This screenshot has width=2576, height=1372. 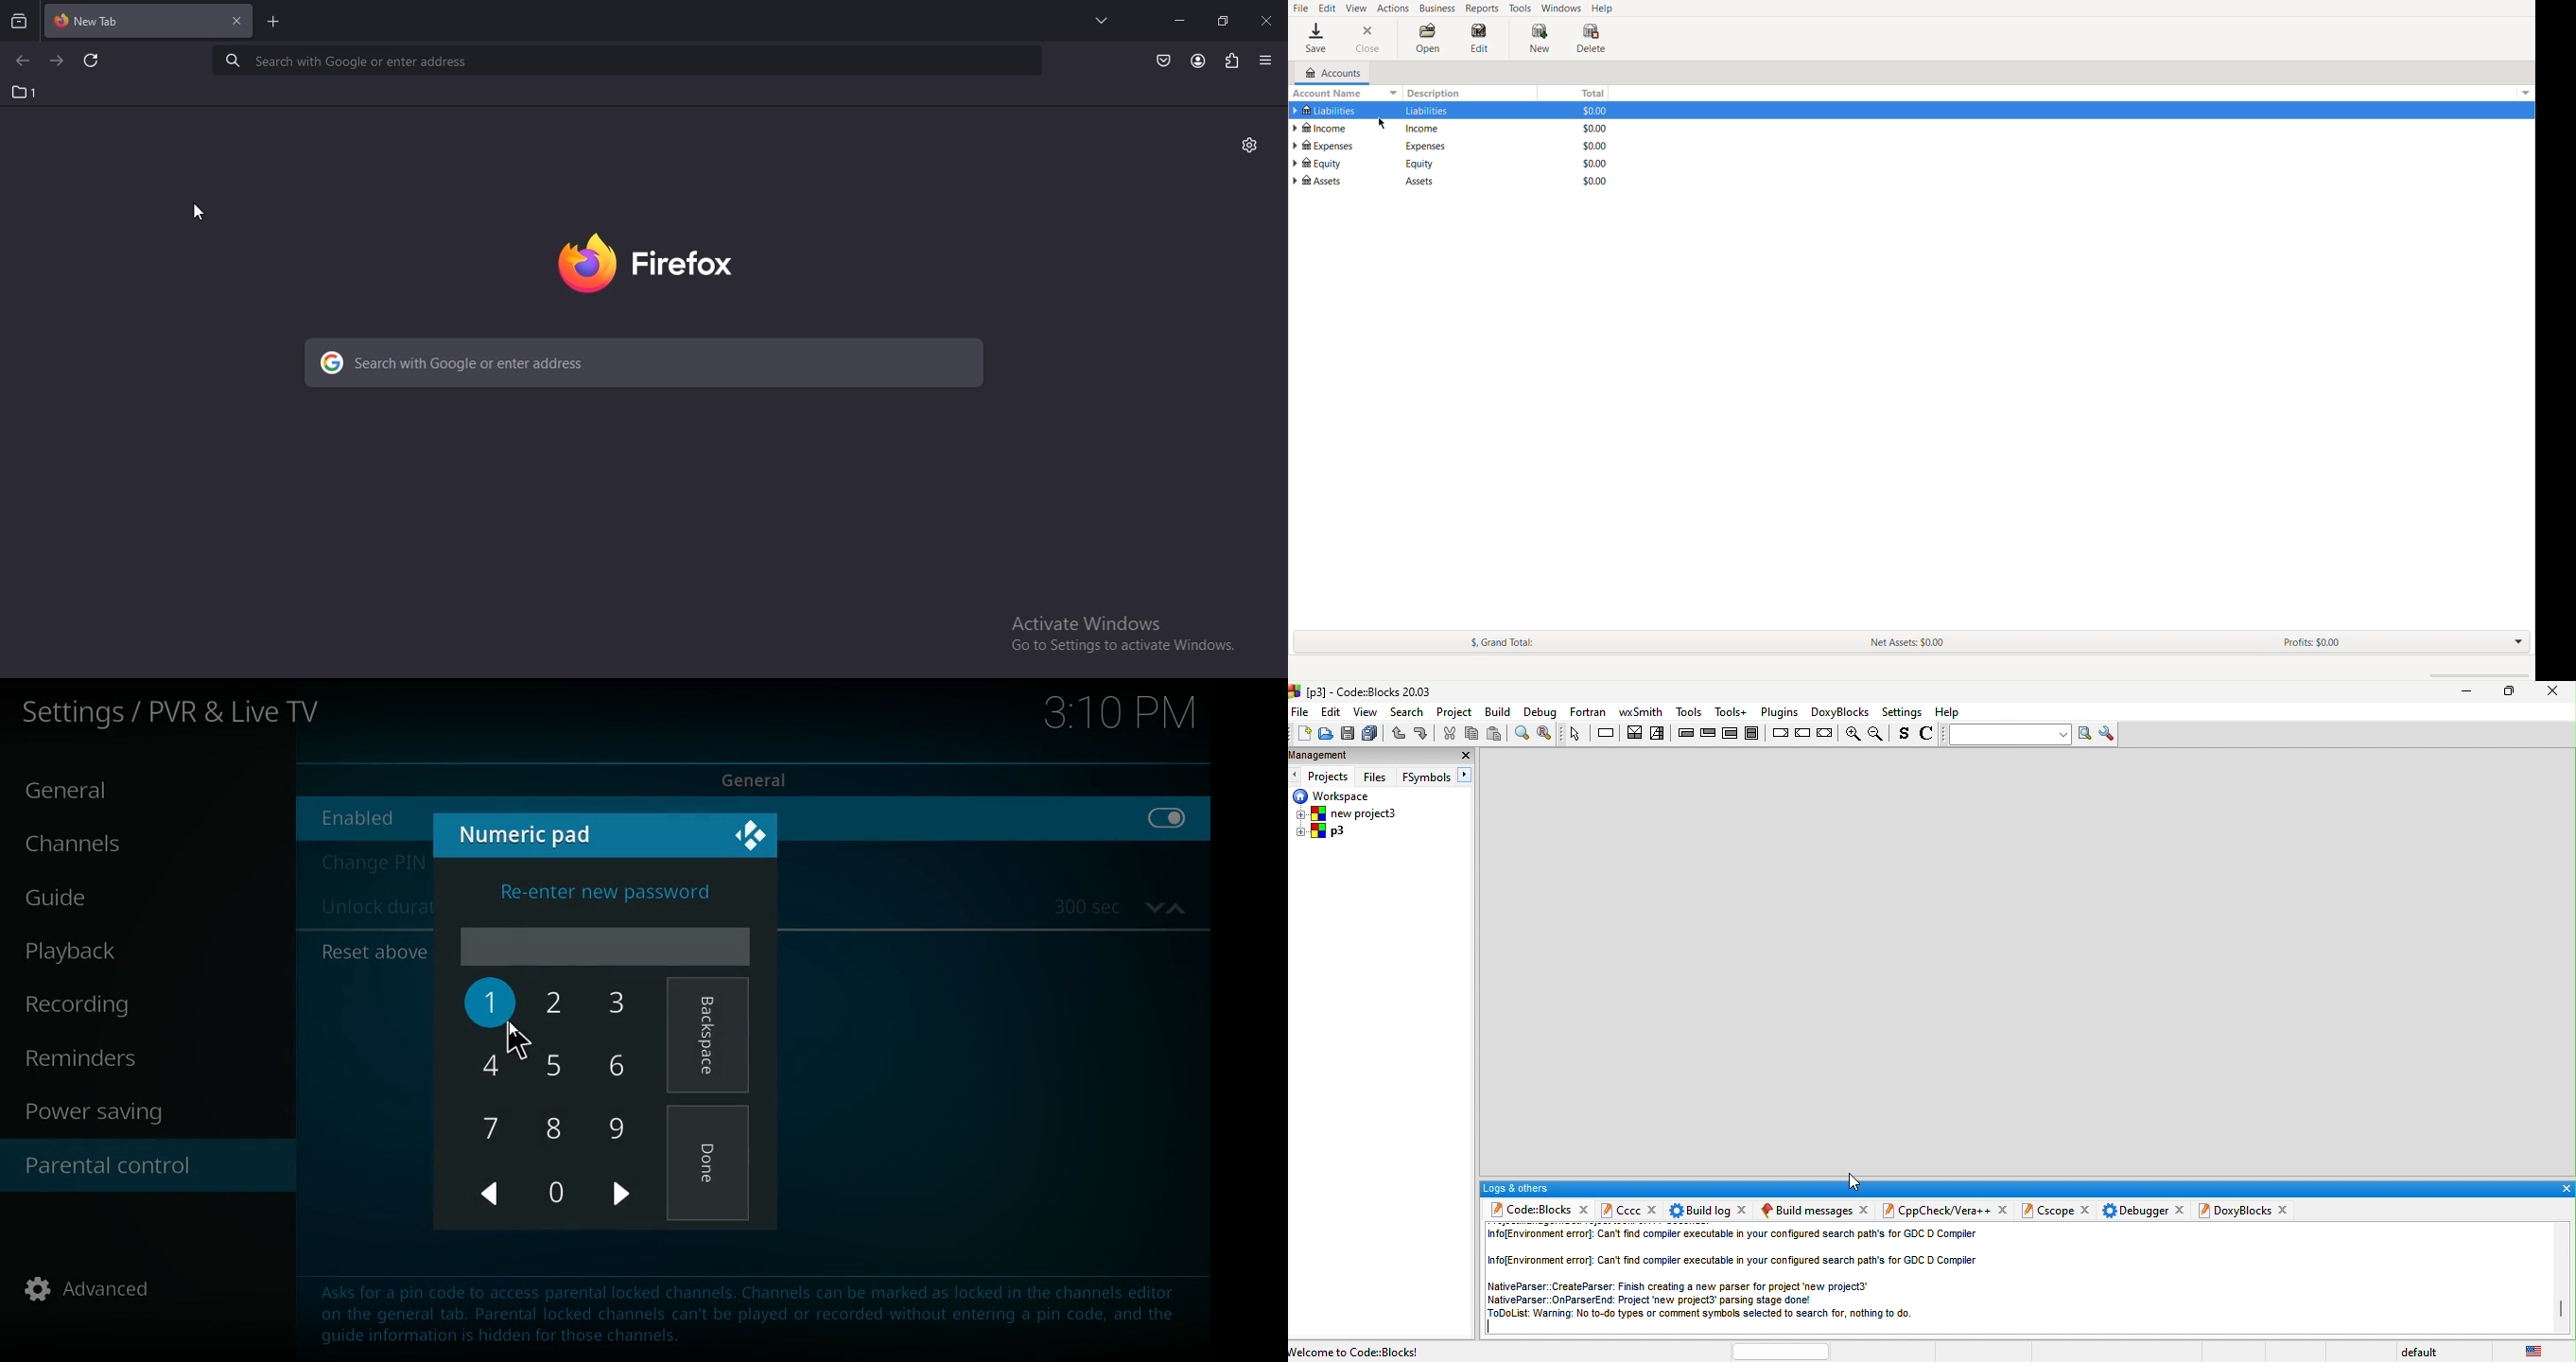 What do you see at coordinates (554, 1127) in the screenshot?
I see `8` at bounding box center [554, 1127].